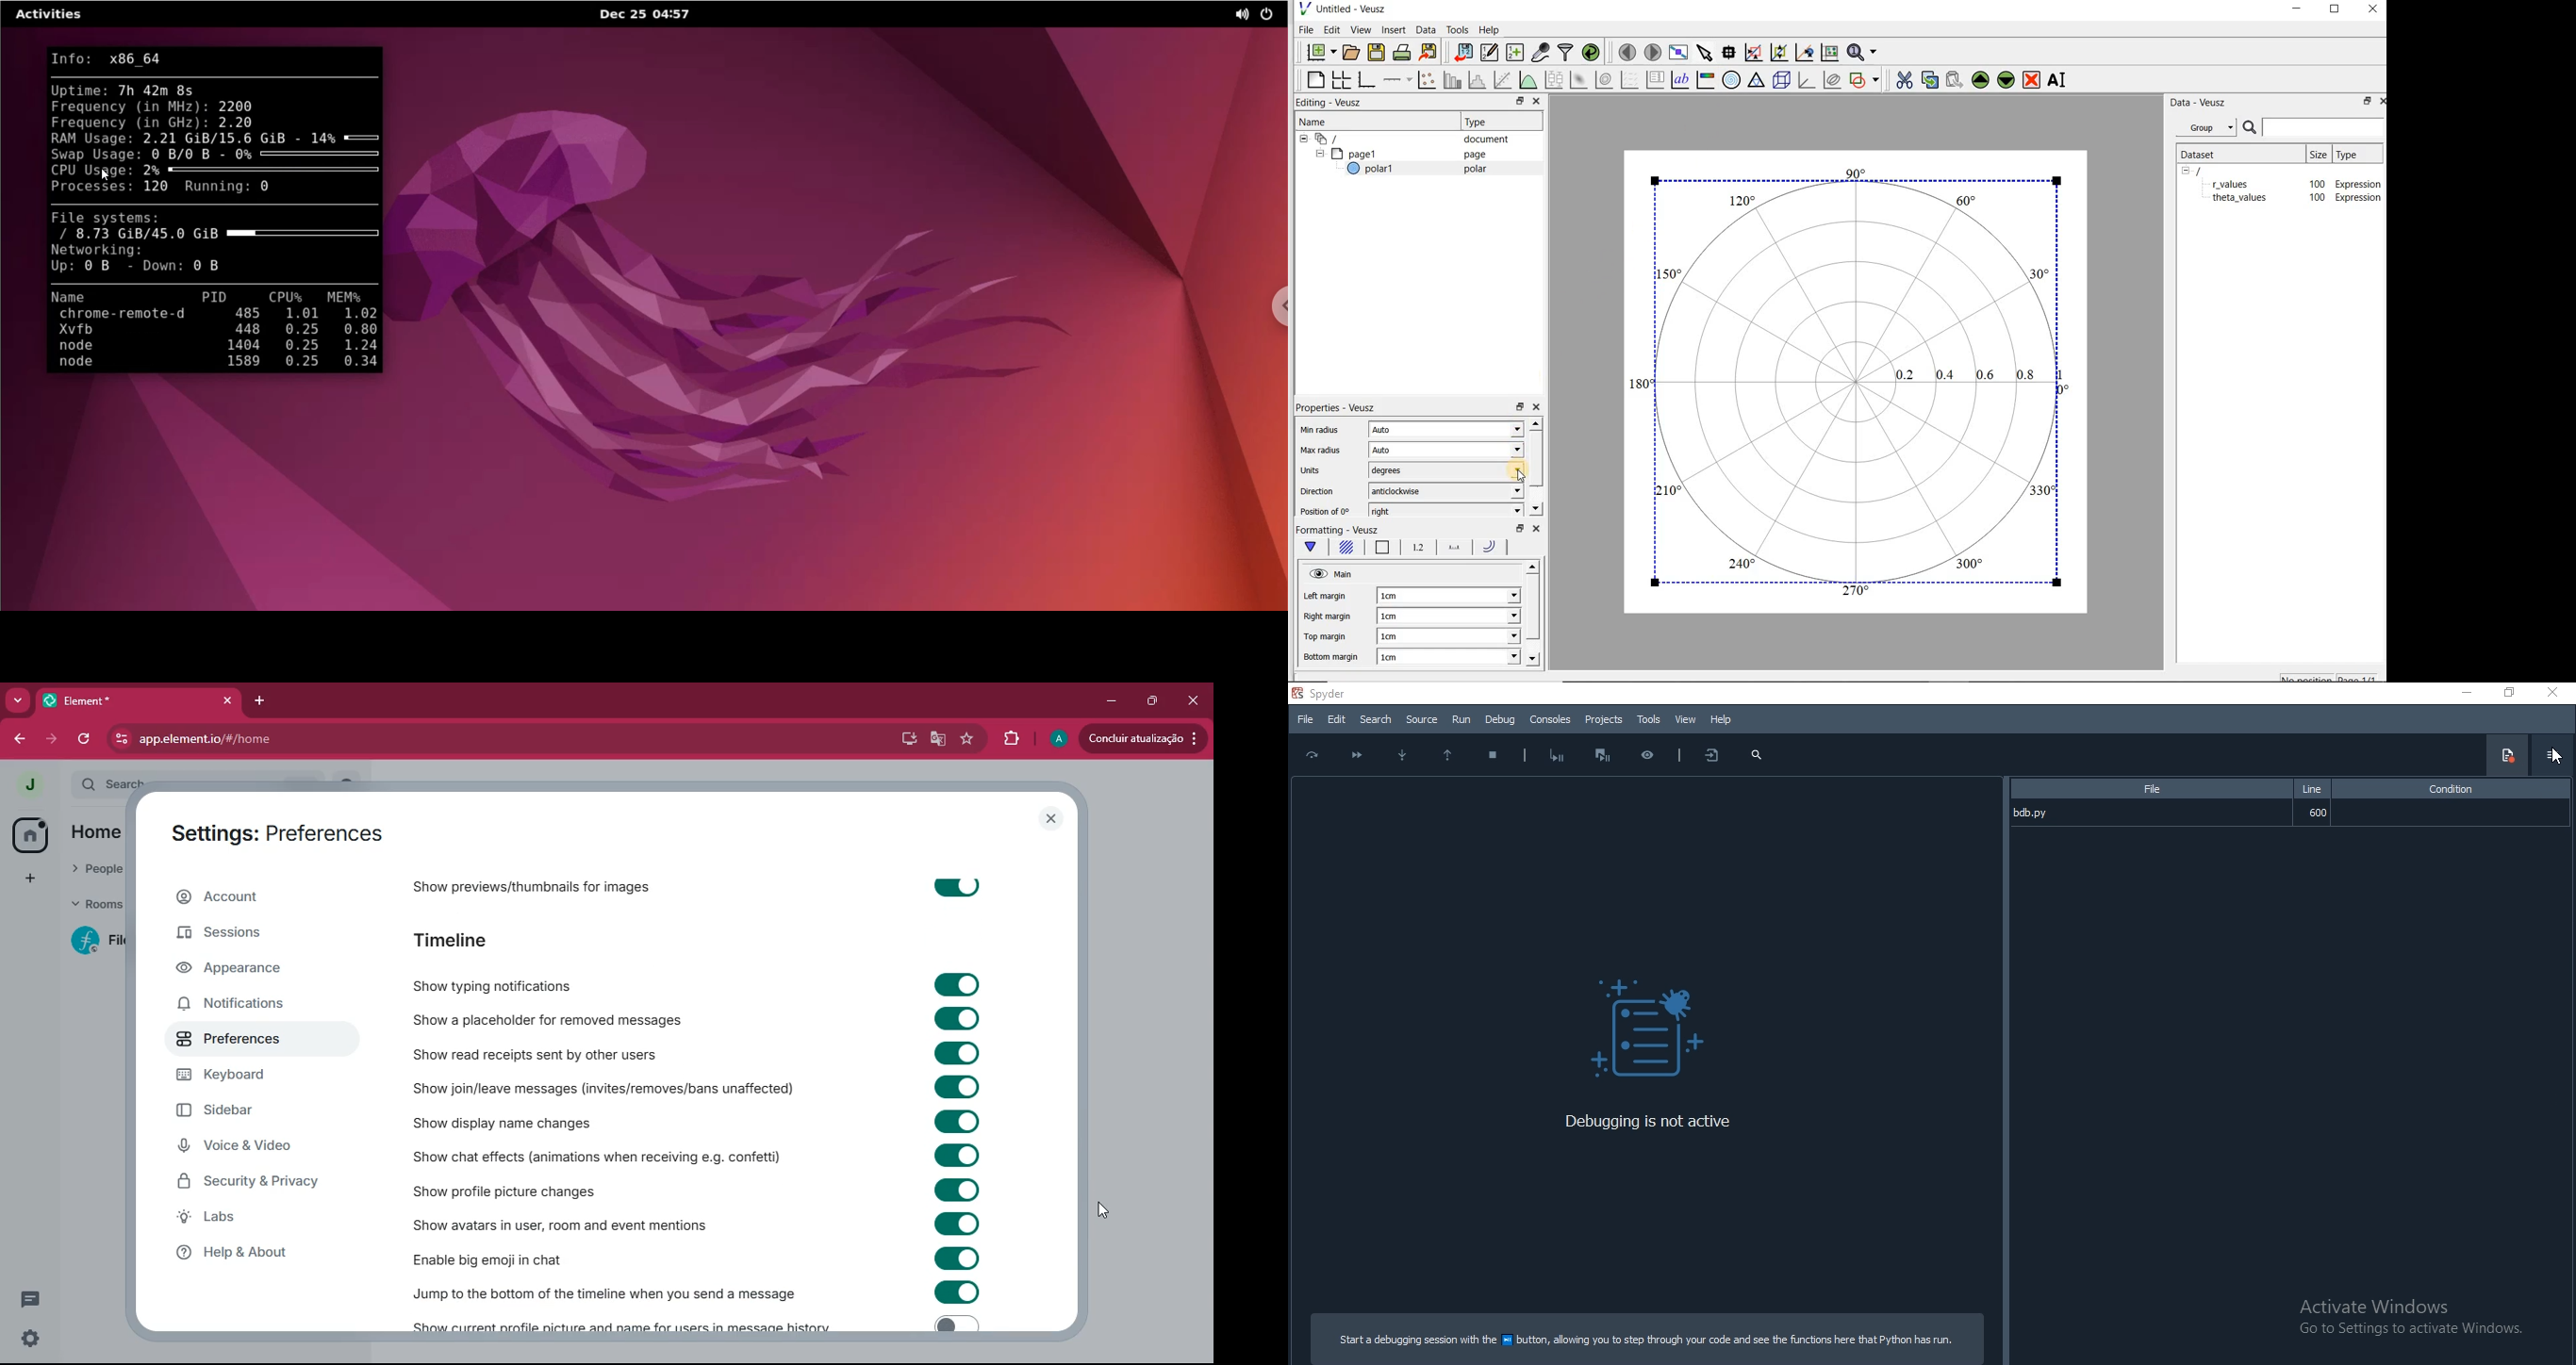  Describe the element at coordinates (954, 1053) in the screenshot. I see `toggle on ` at that location.